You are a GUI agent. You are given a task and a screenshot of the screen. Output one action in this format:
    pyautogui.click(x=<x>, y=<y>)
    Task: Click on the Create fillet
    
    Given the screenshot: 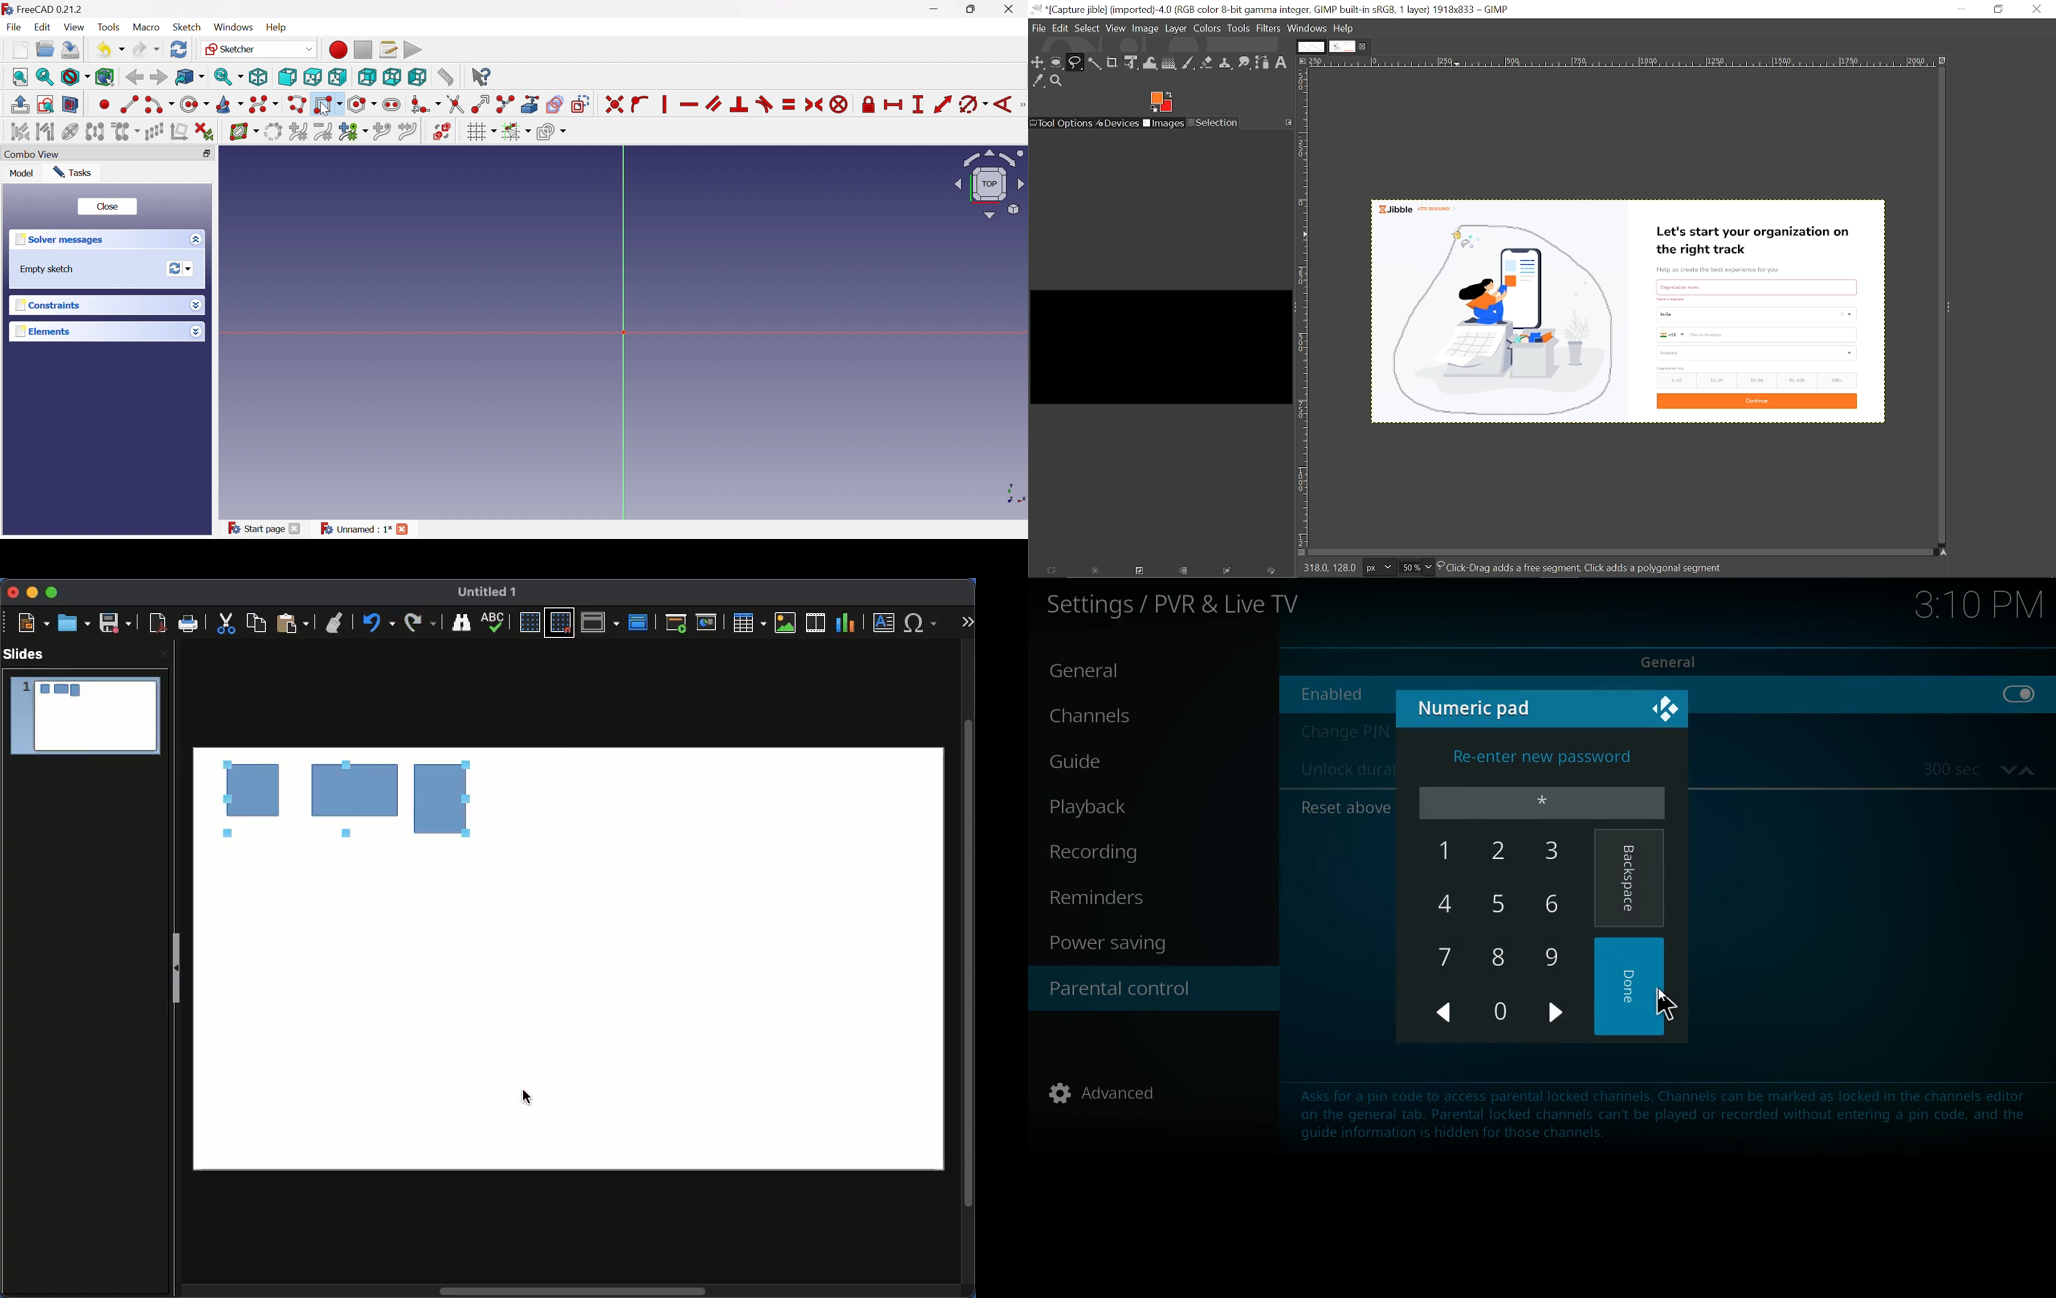 What is the action you would take?
    pyautogui.click(x=426, y=105)
    